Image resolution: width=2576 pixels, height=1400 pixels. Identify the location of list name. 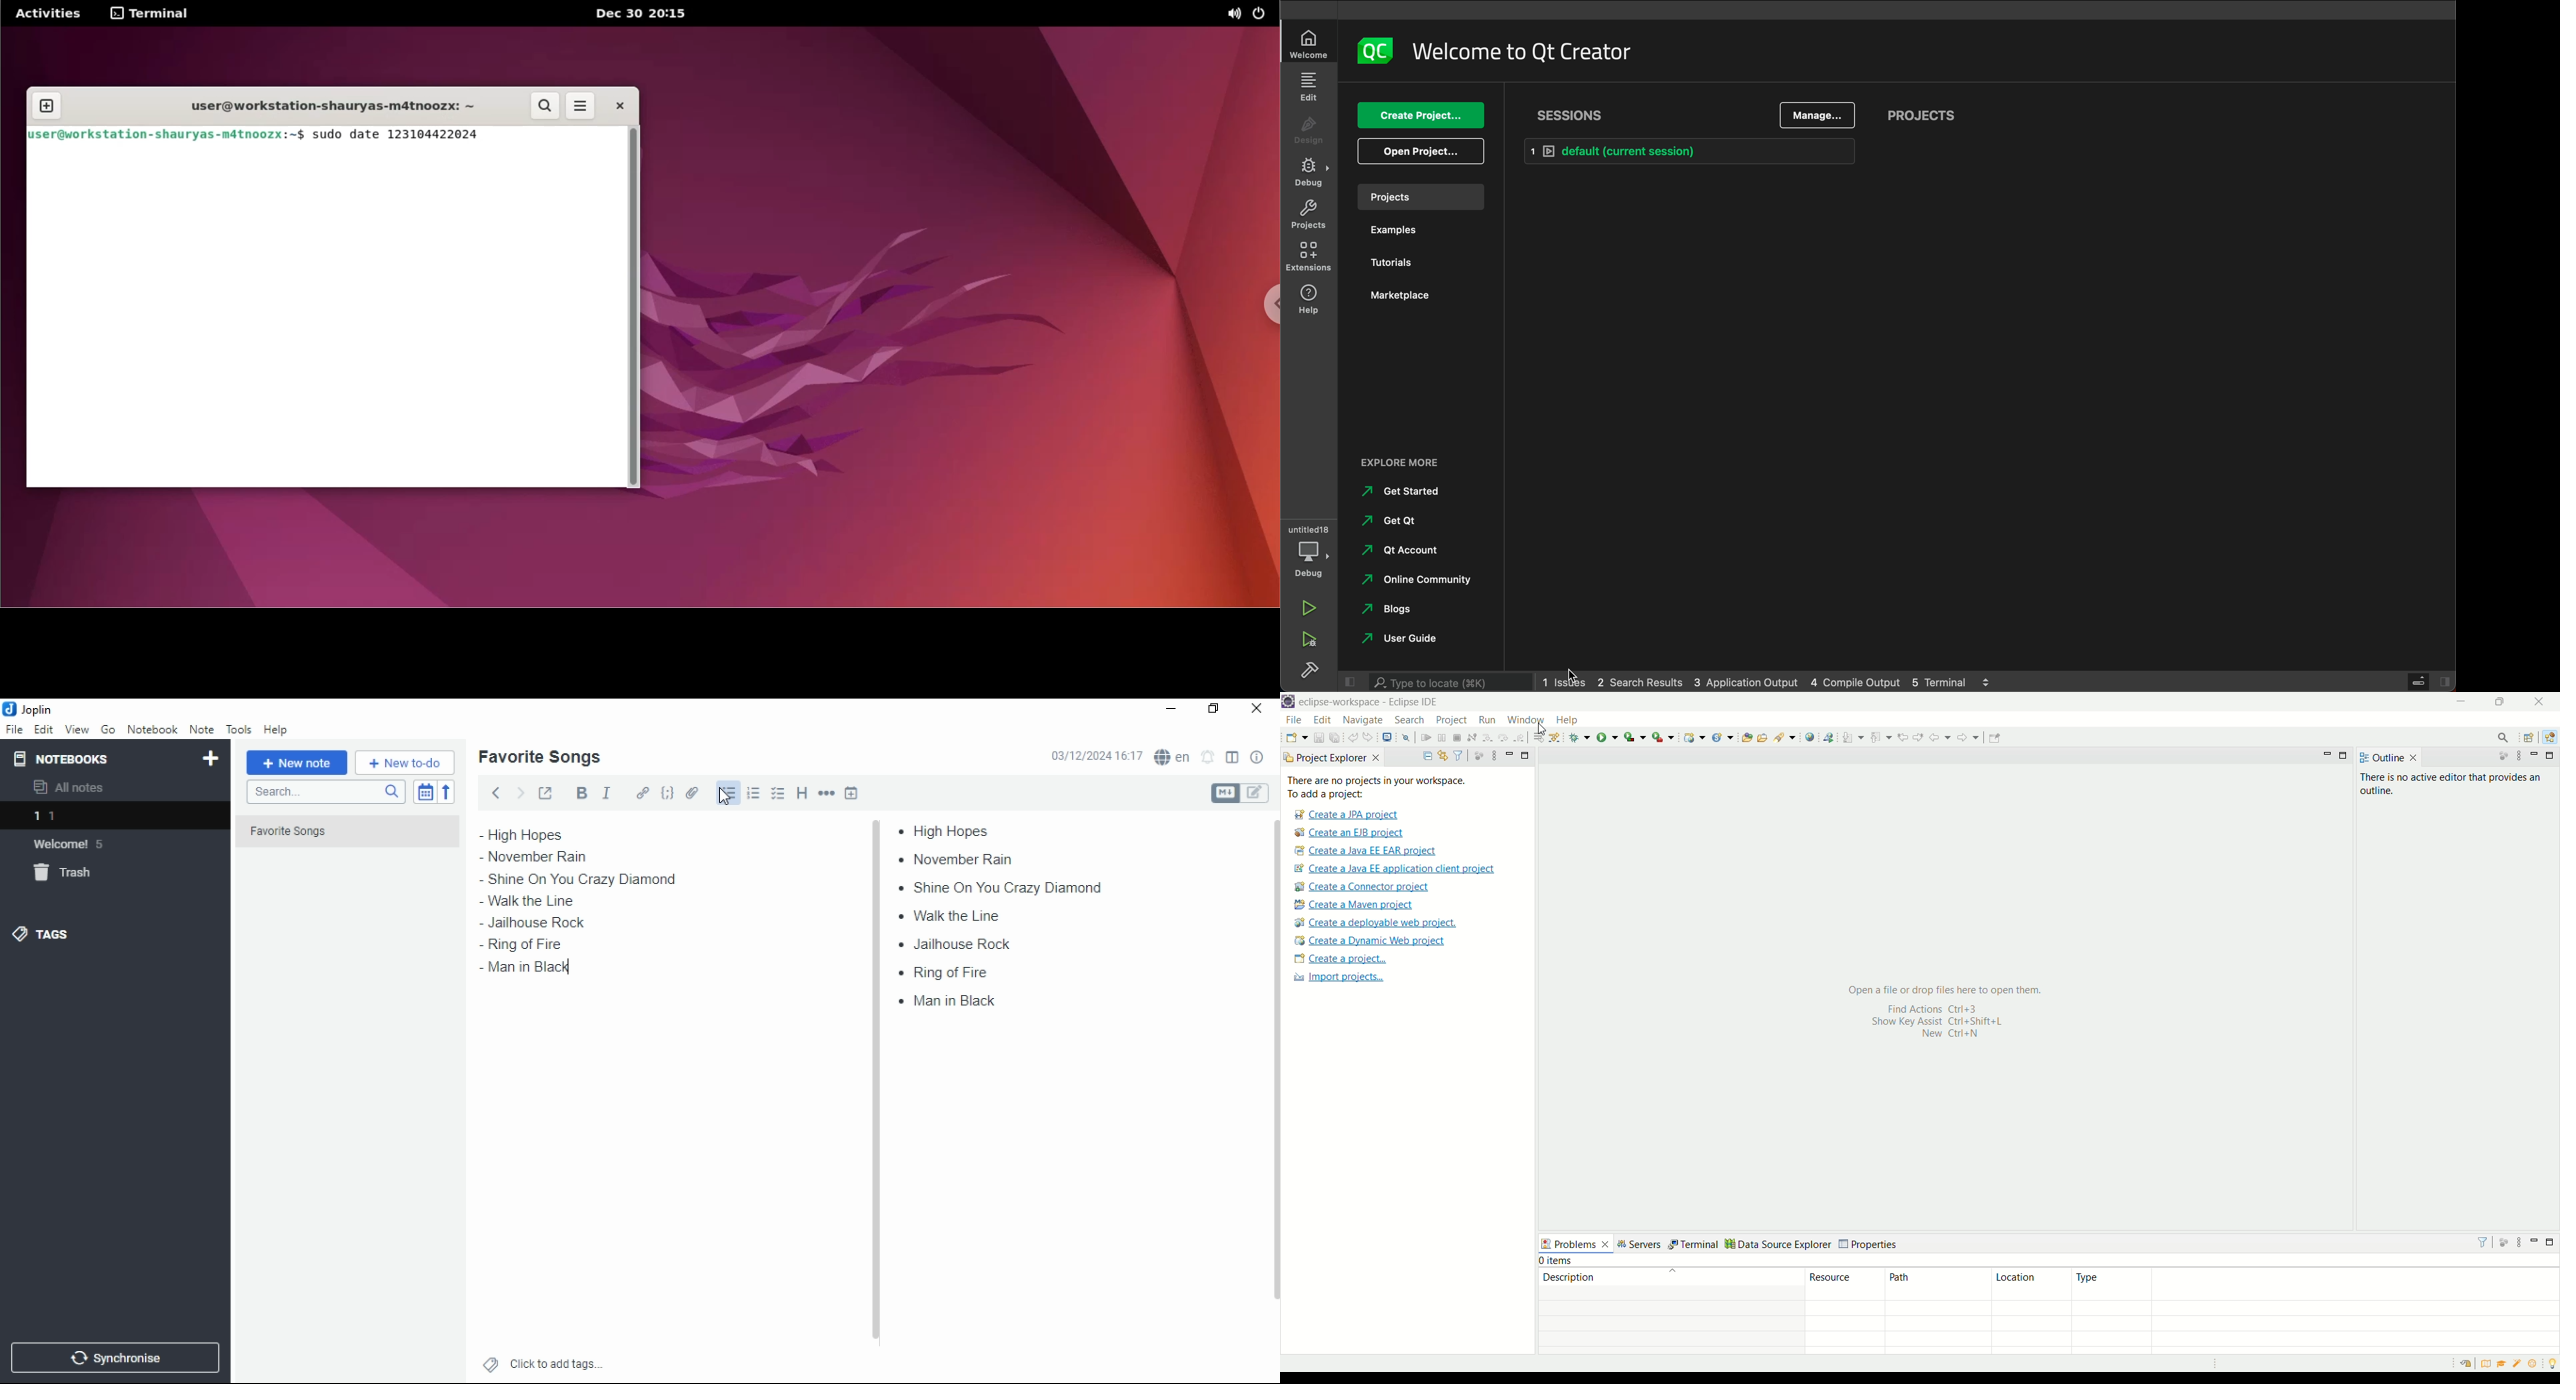
(539, 758).